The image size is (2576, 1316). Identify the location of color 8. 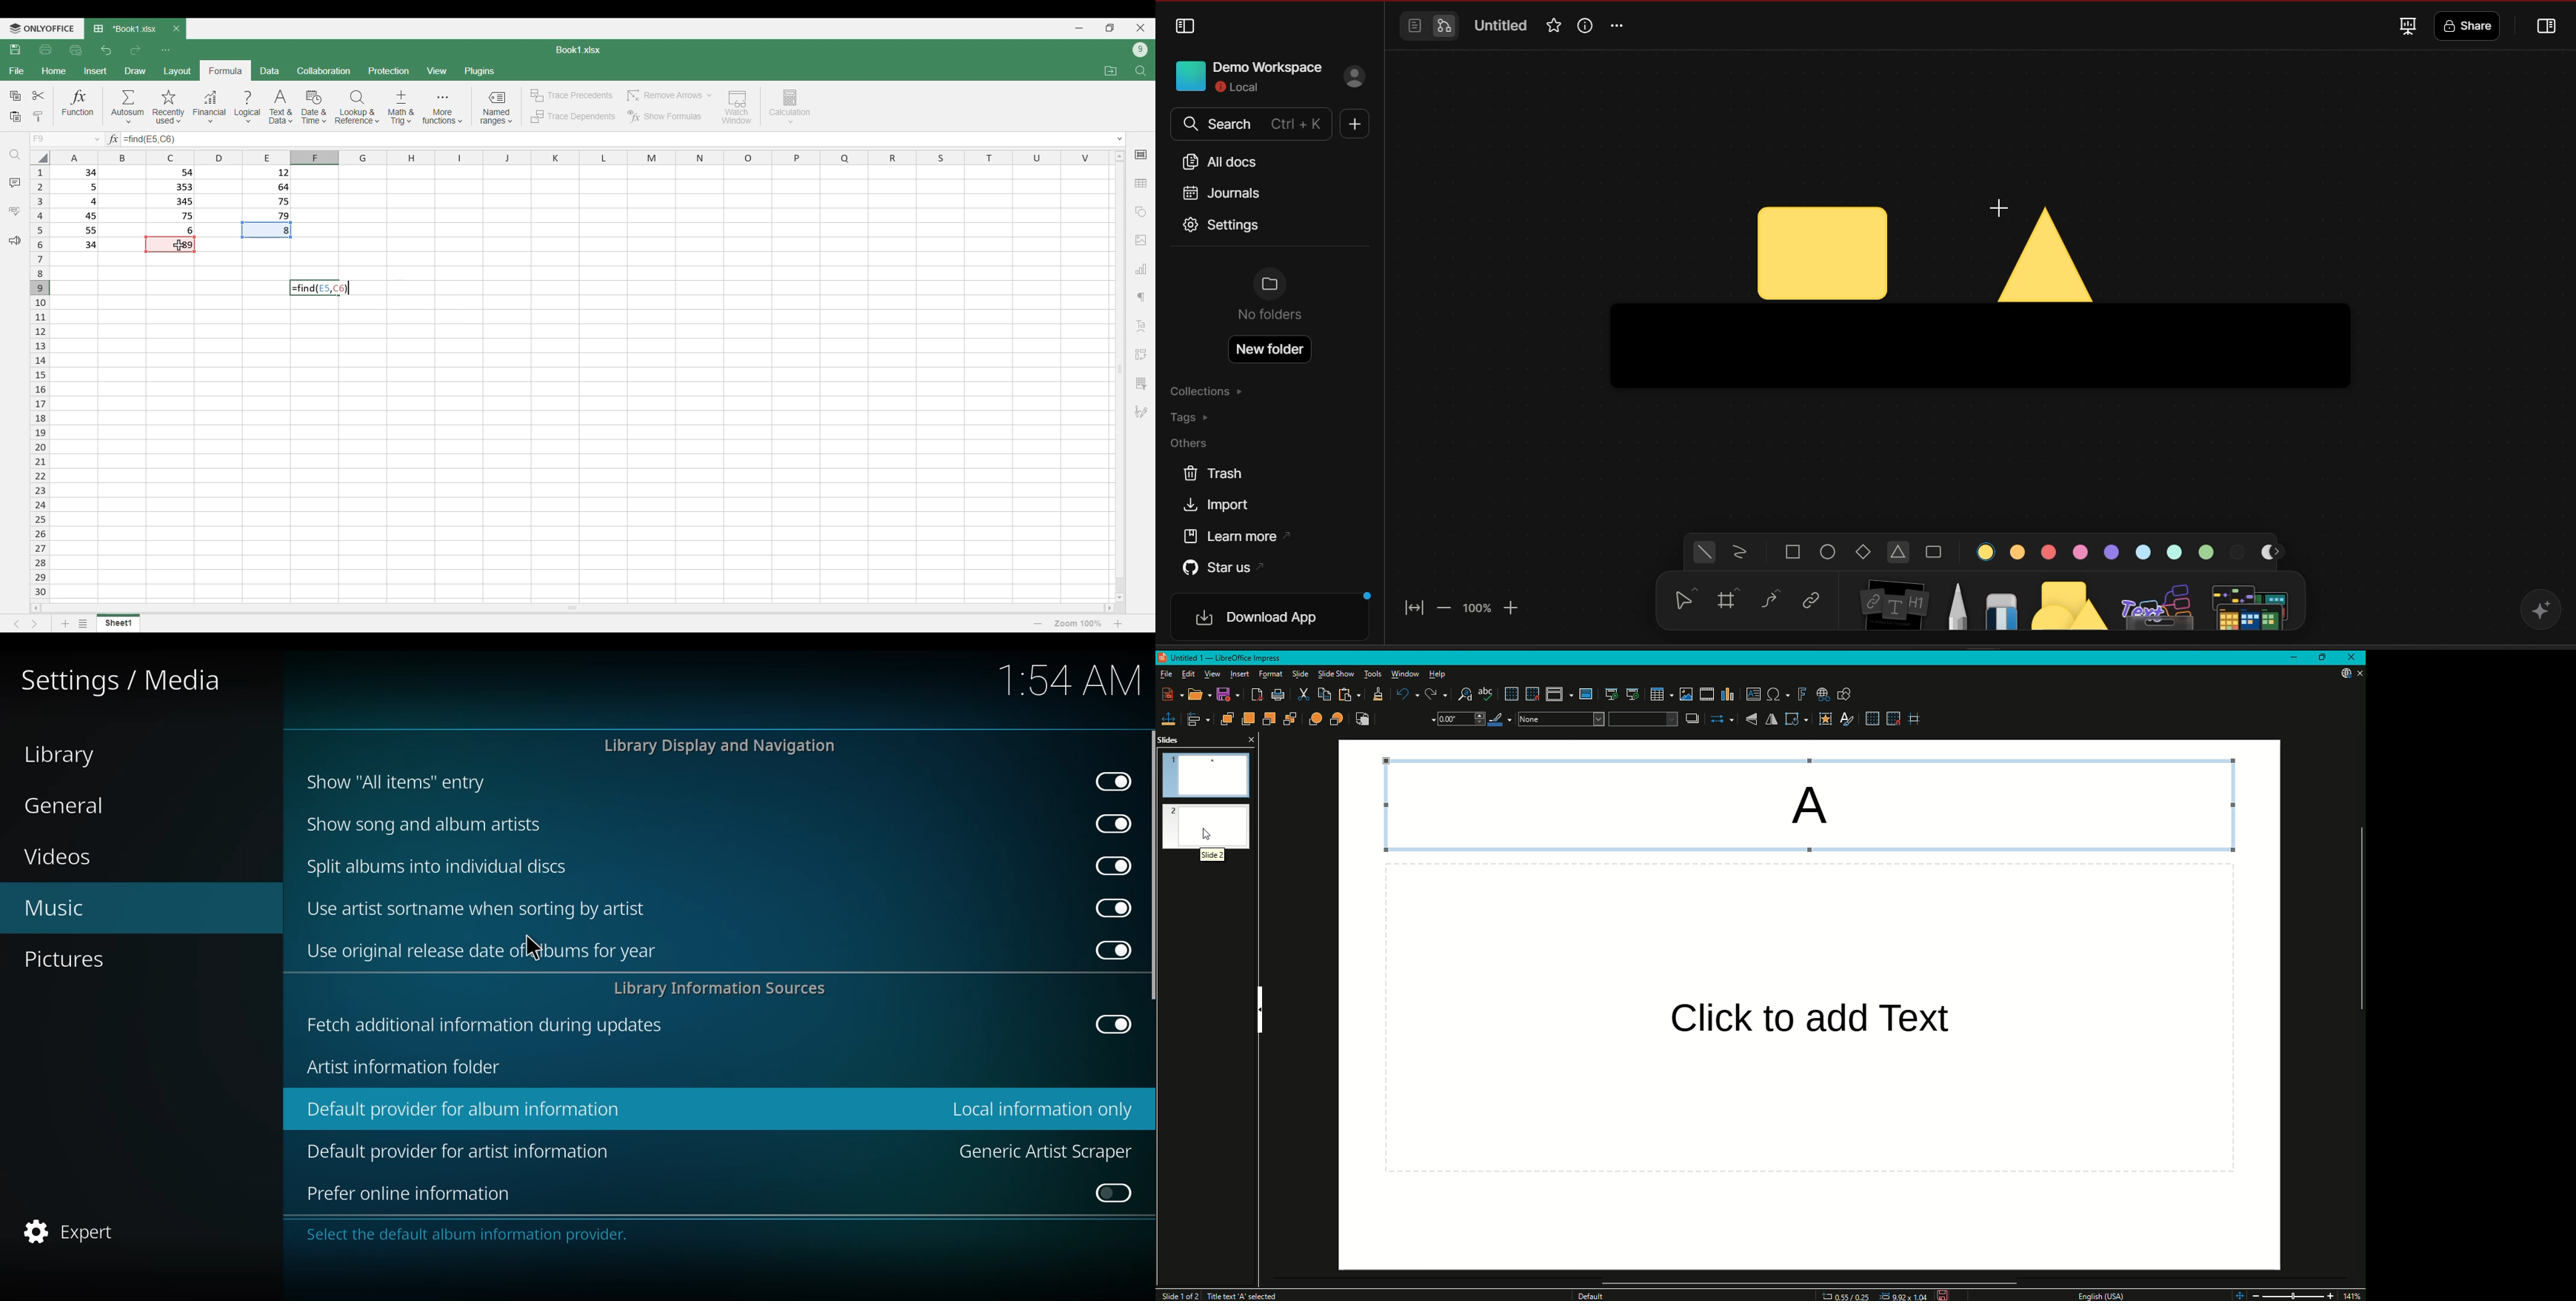
(2208, 551).